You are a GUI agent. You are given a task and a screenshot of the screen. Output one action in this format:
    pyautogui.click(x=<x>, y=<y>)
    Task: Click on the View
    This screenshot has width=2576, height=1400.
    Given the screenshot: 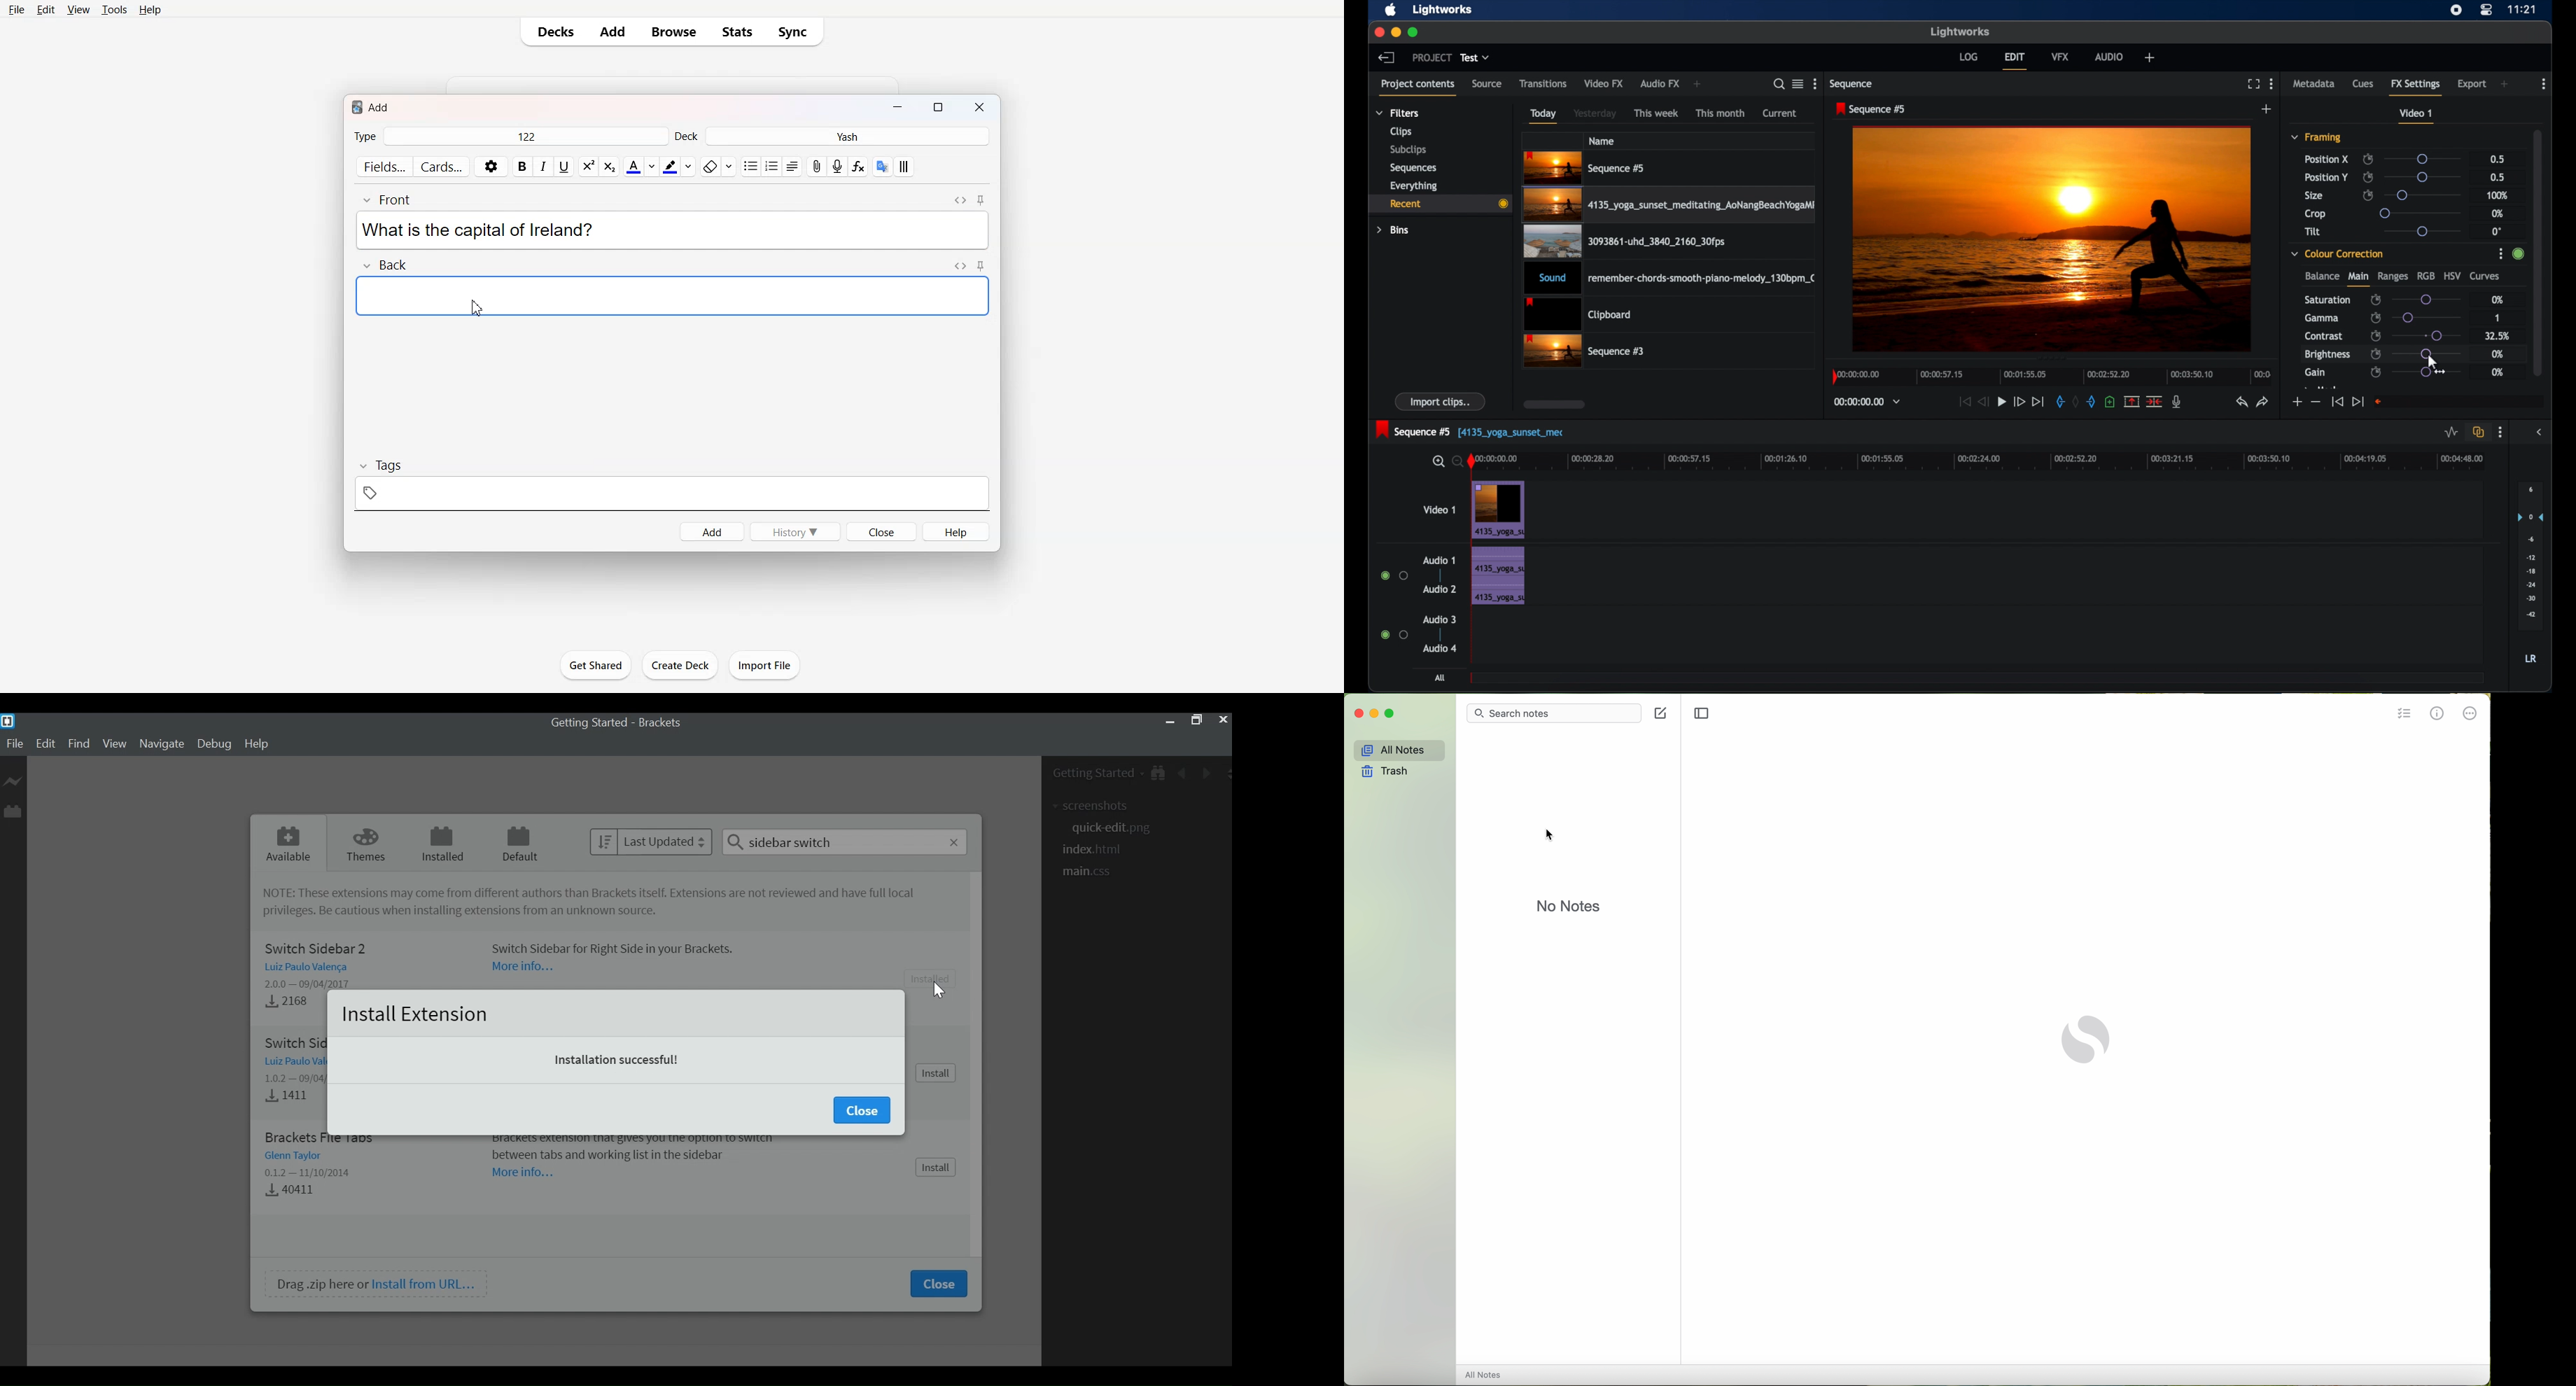 What is the action you would take?
    pyautogui.click(x=114, y=745)
    